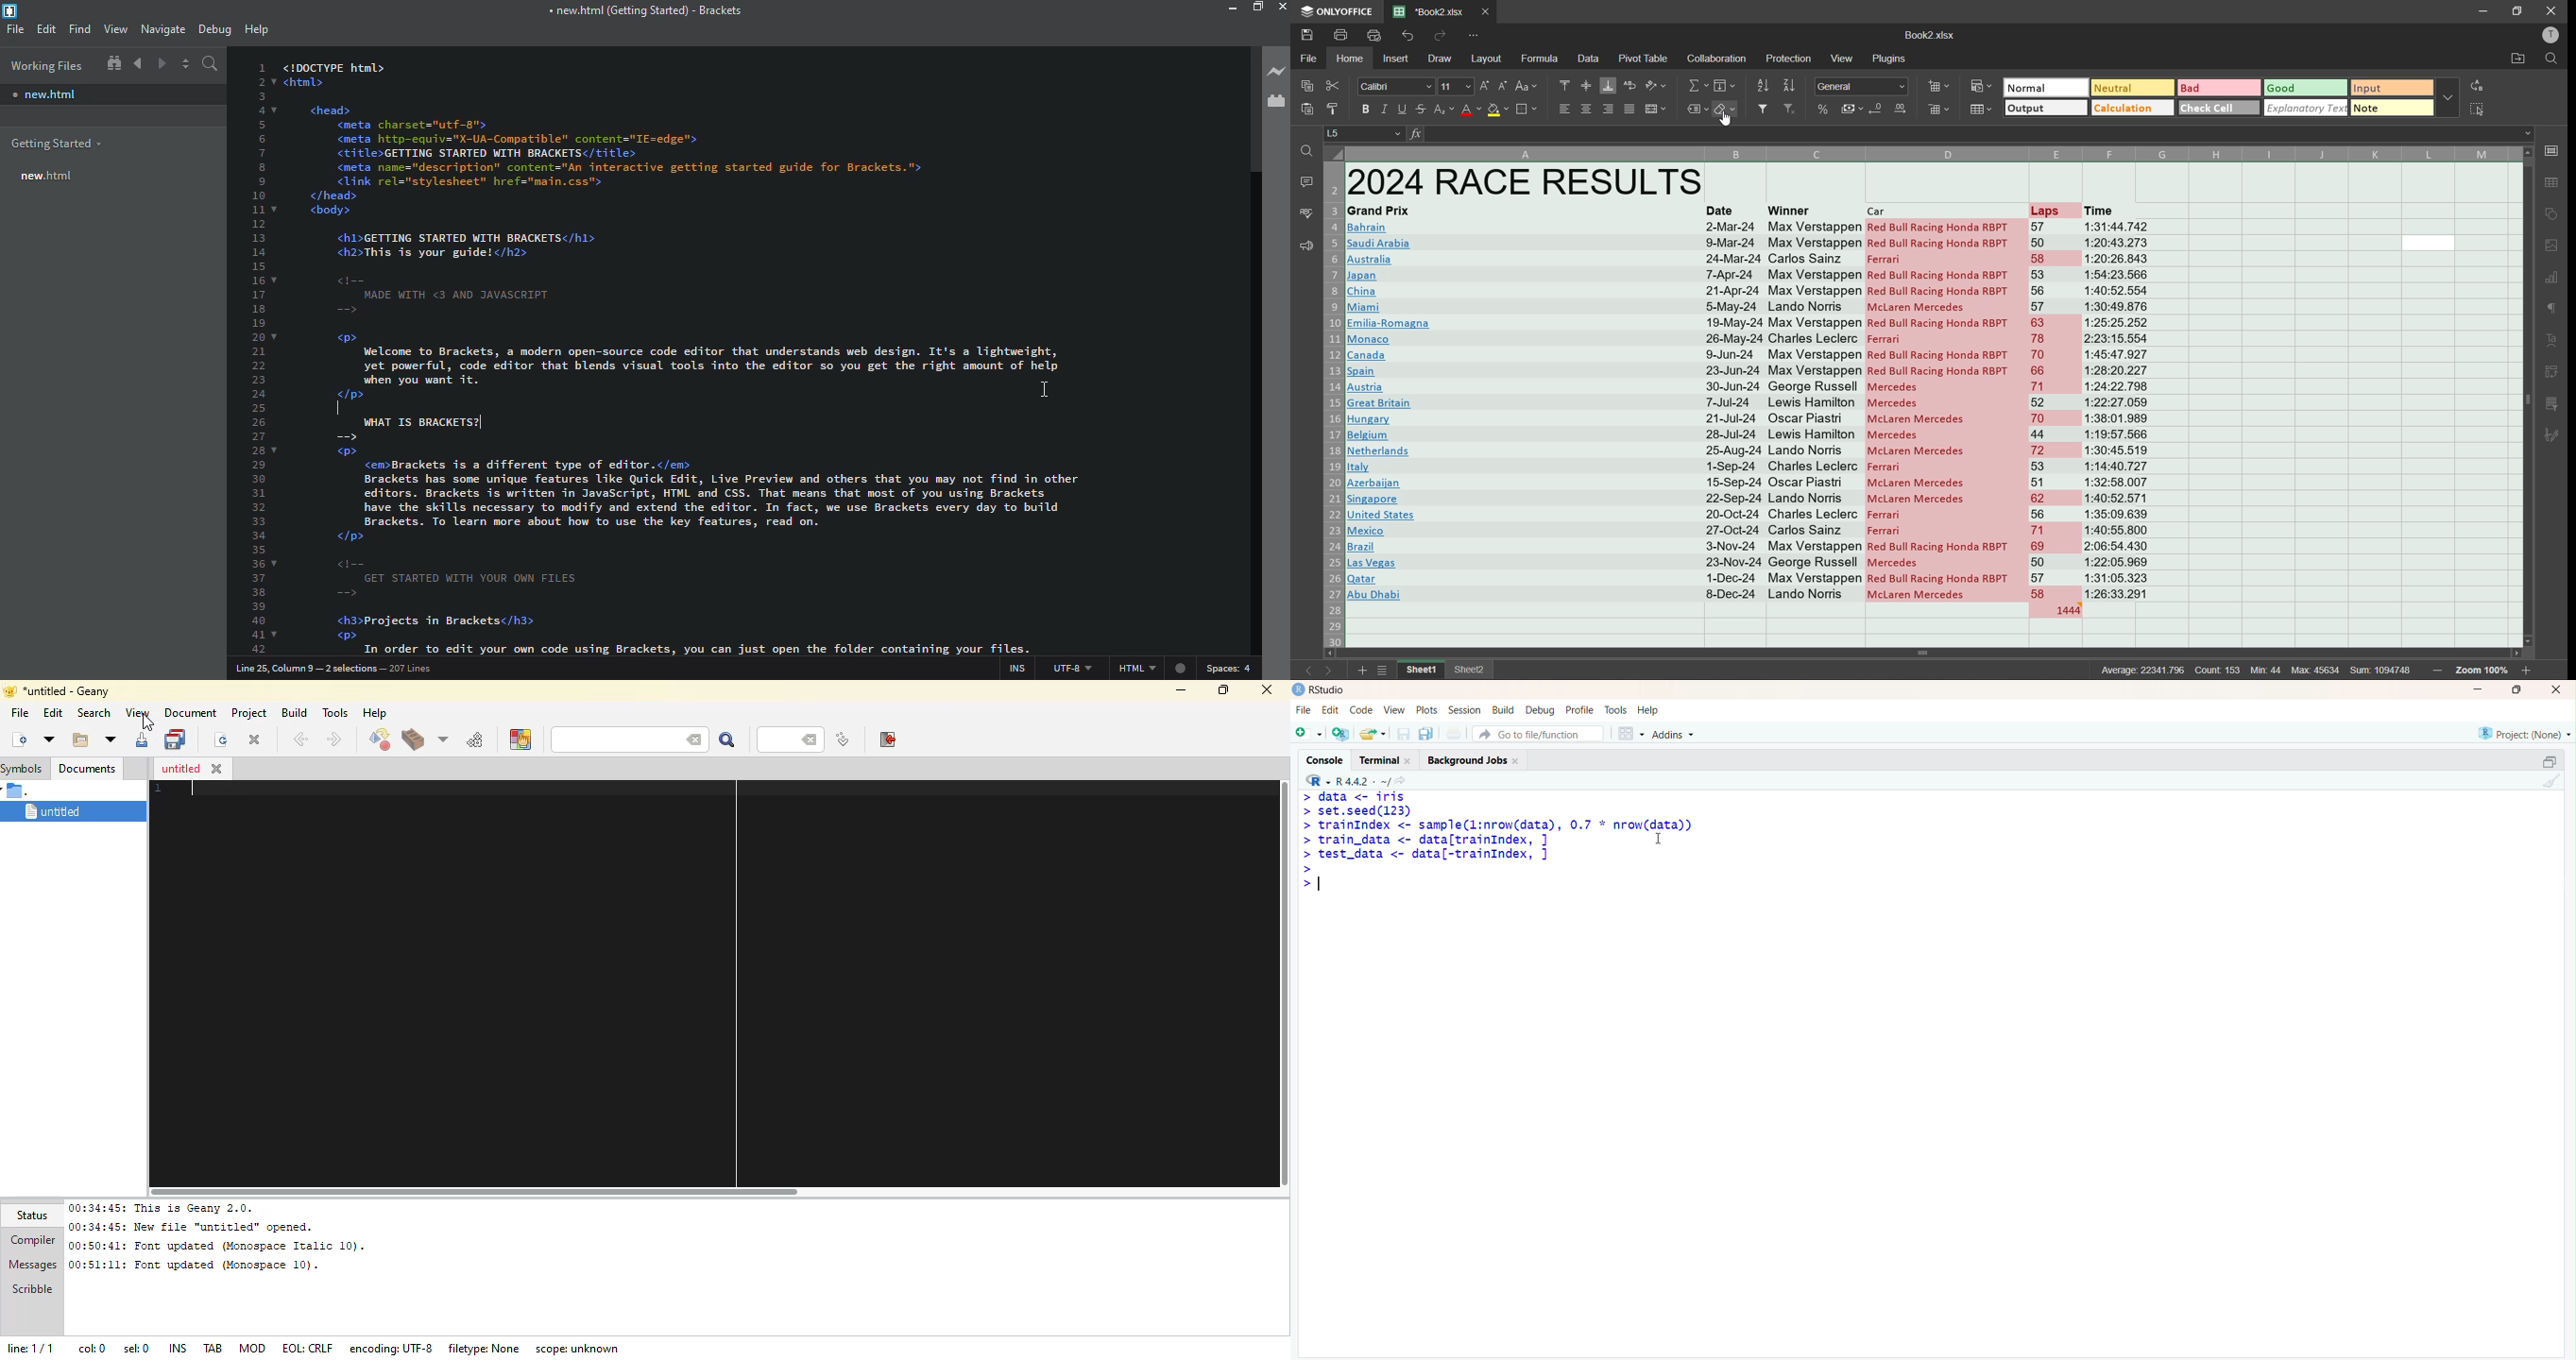 The width and height of the screenshot is (2576, 1372). I want to click on pivot table, so click(2553, 373).